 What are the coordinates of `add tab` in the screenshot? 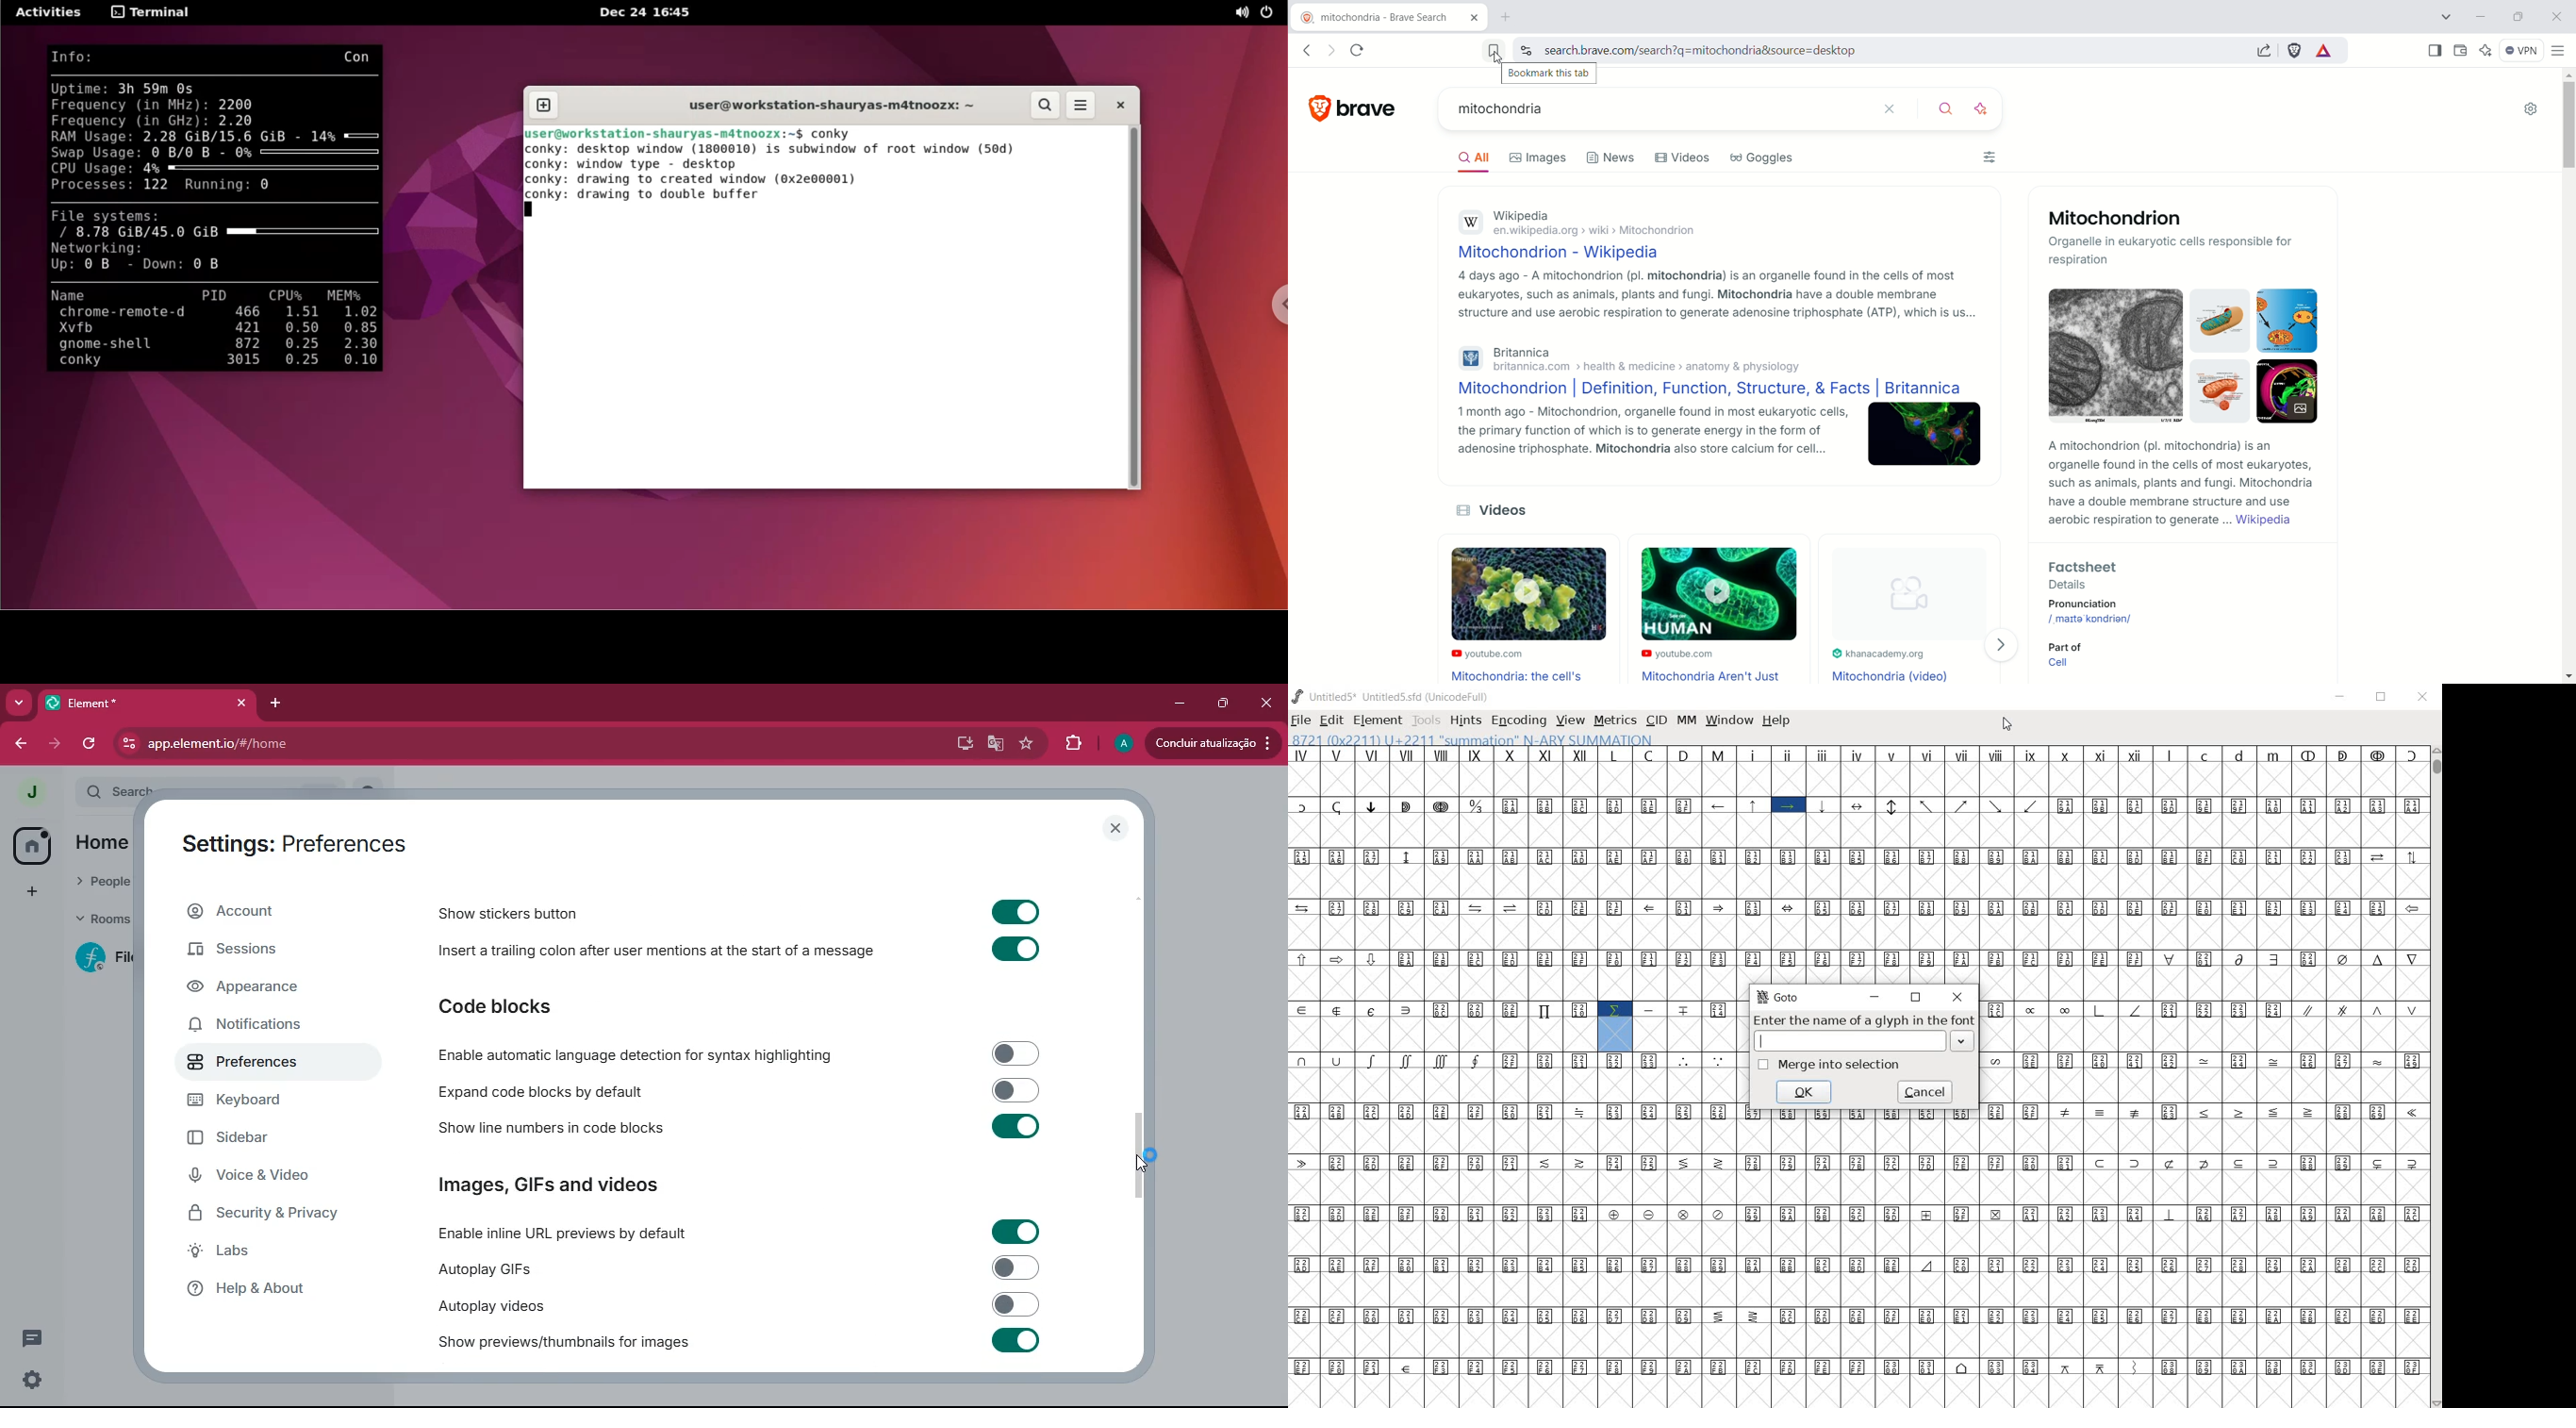 It's located at (277, 703).